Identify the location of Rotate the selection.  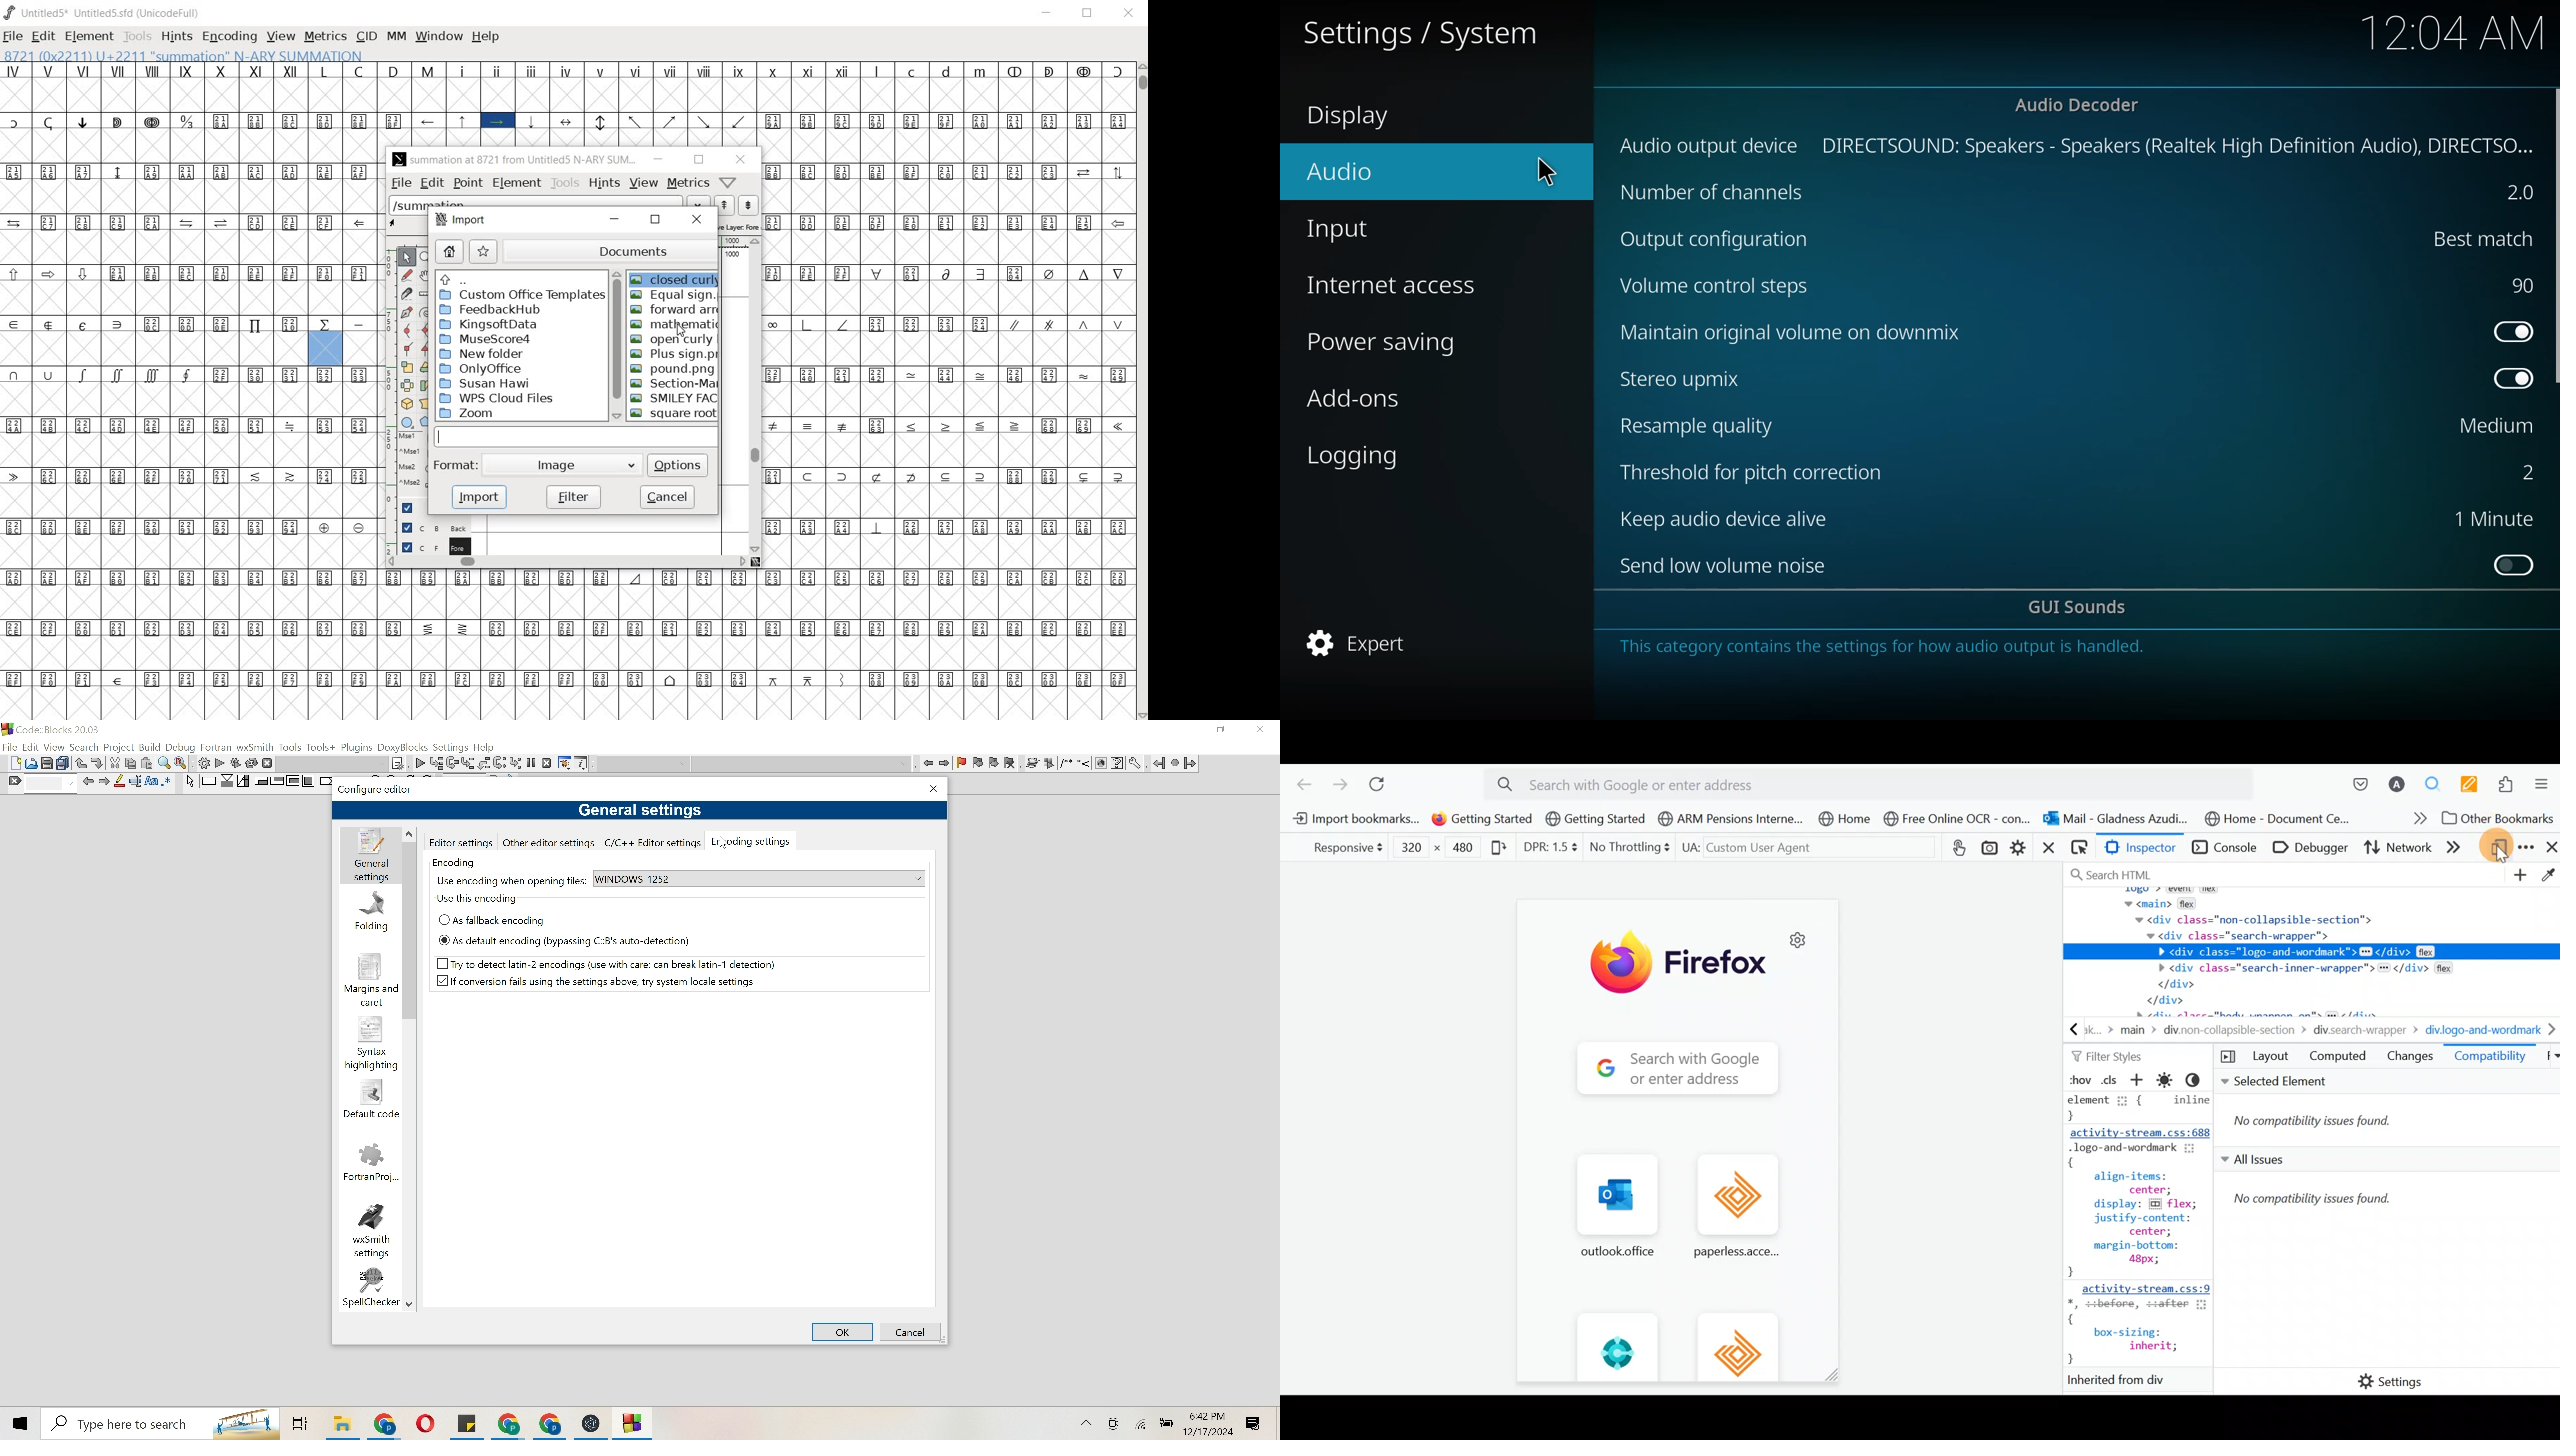
(426, 386).